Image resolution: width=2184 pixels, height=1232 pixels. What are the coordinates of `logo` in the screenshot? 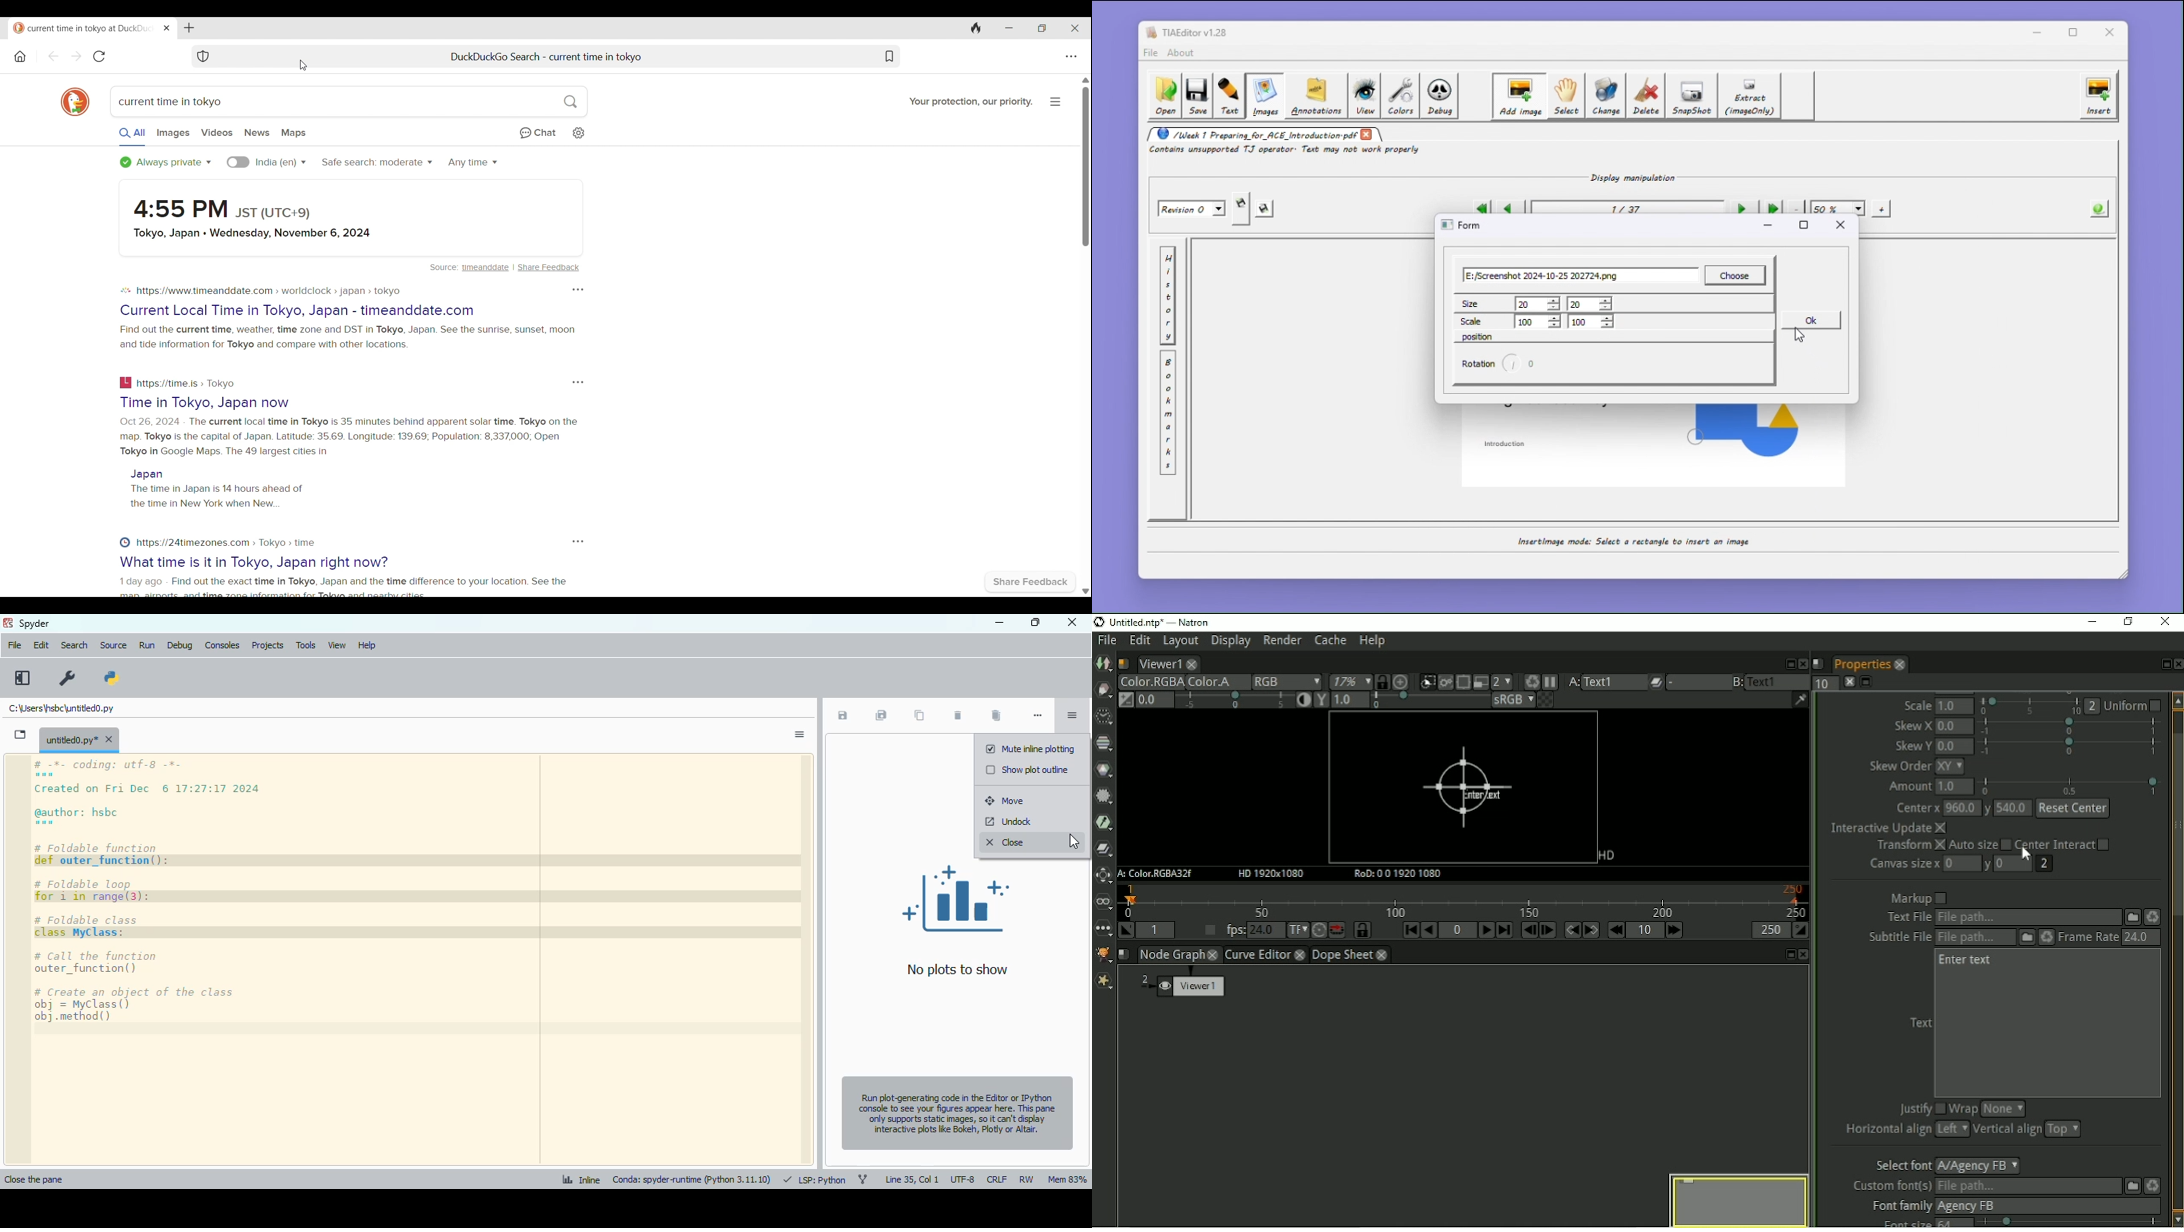 It's located at (8, 623).